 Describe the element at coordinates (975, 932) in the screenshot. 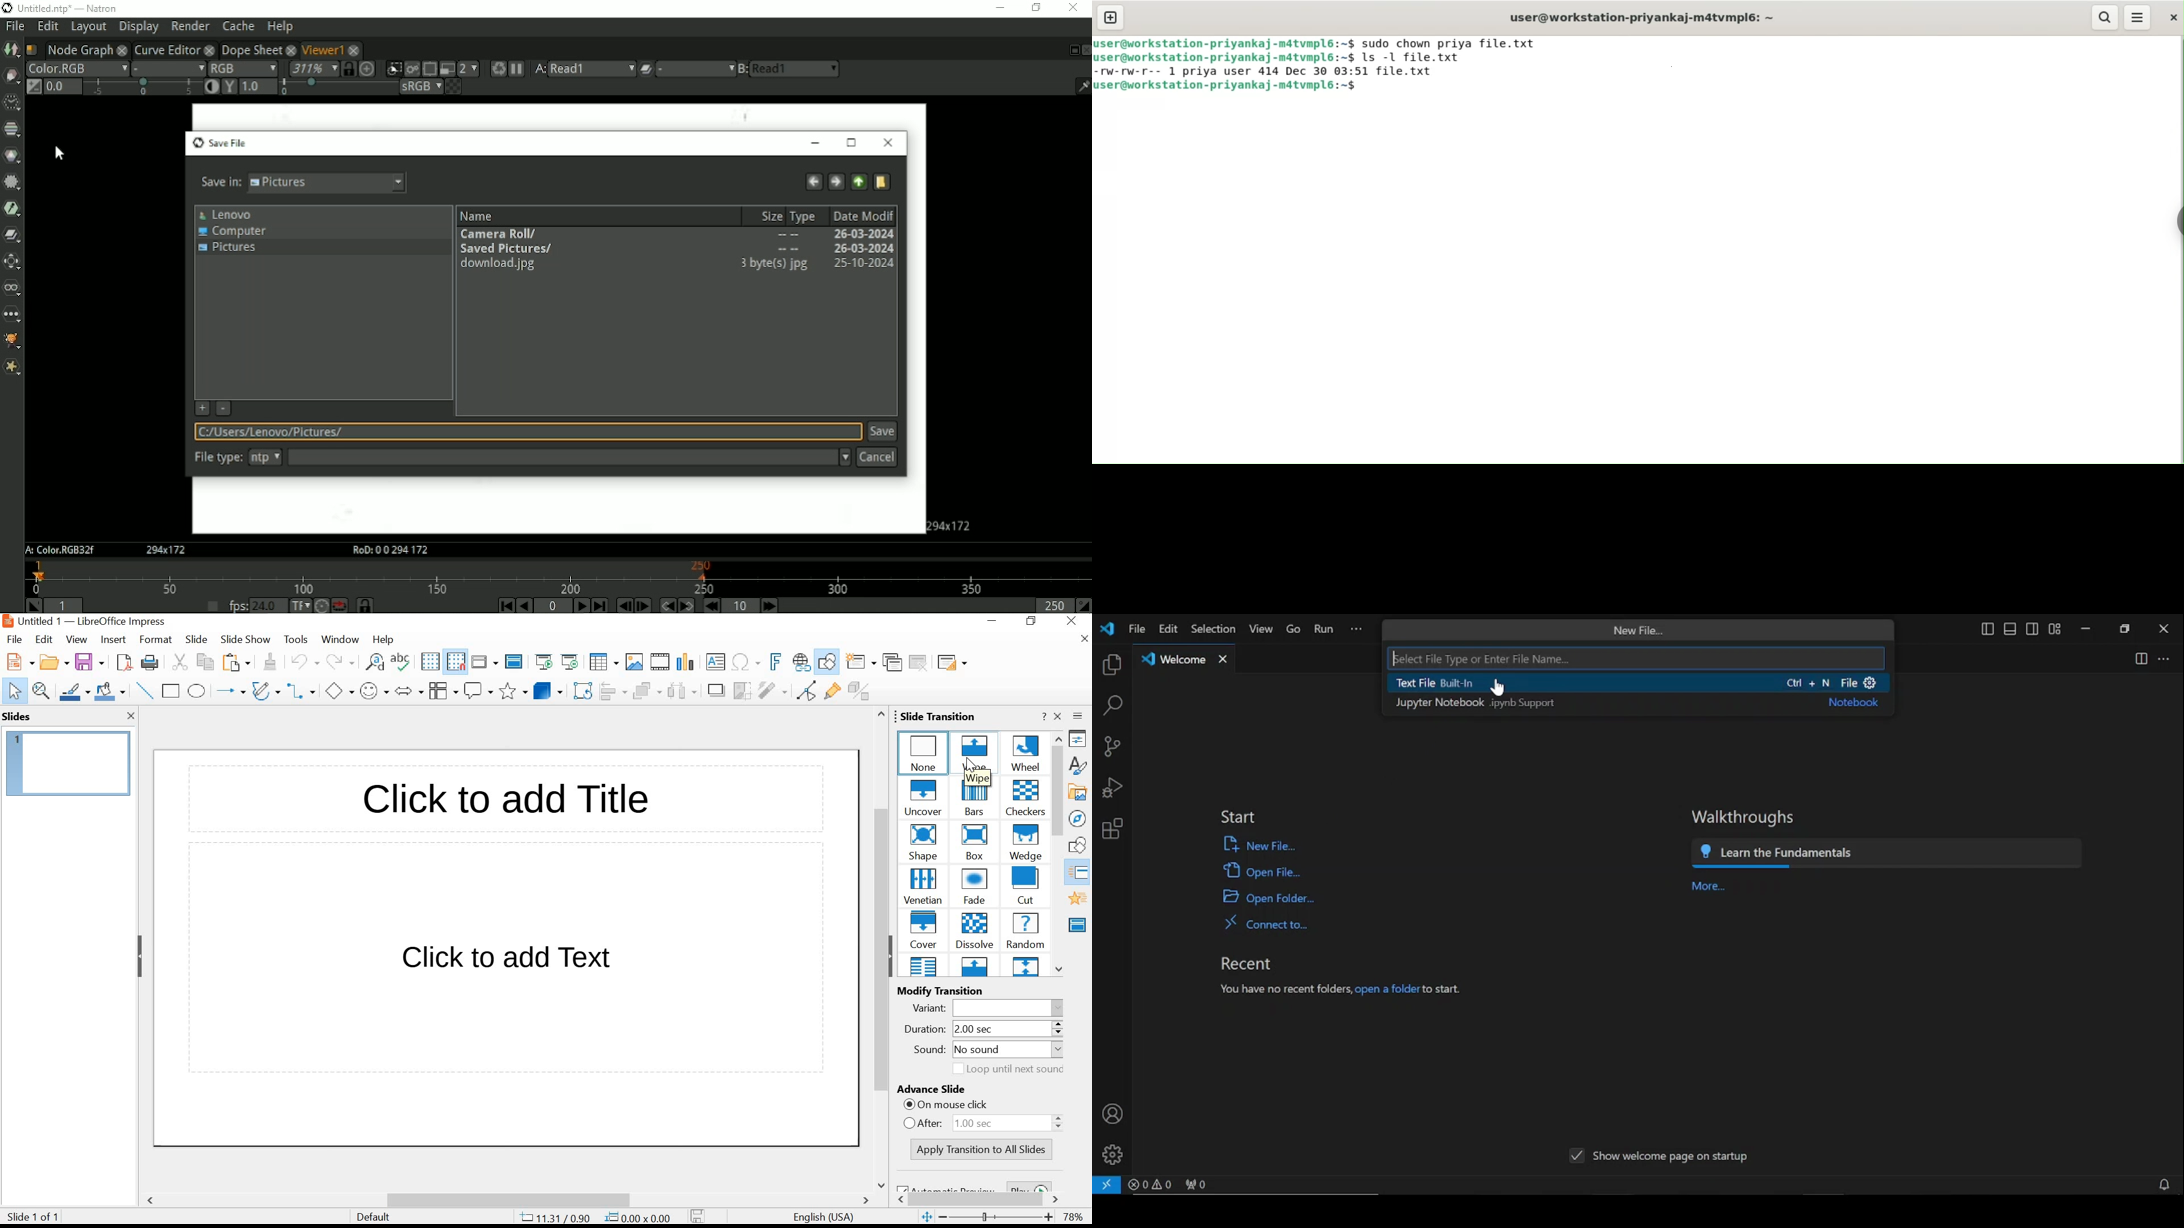

I see `DISSOLVE` at that location.